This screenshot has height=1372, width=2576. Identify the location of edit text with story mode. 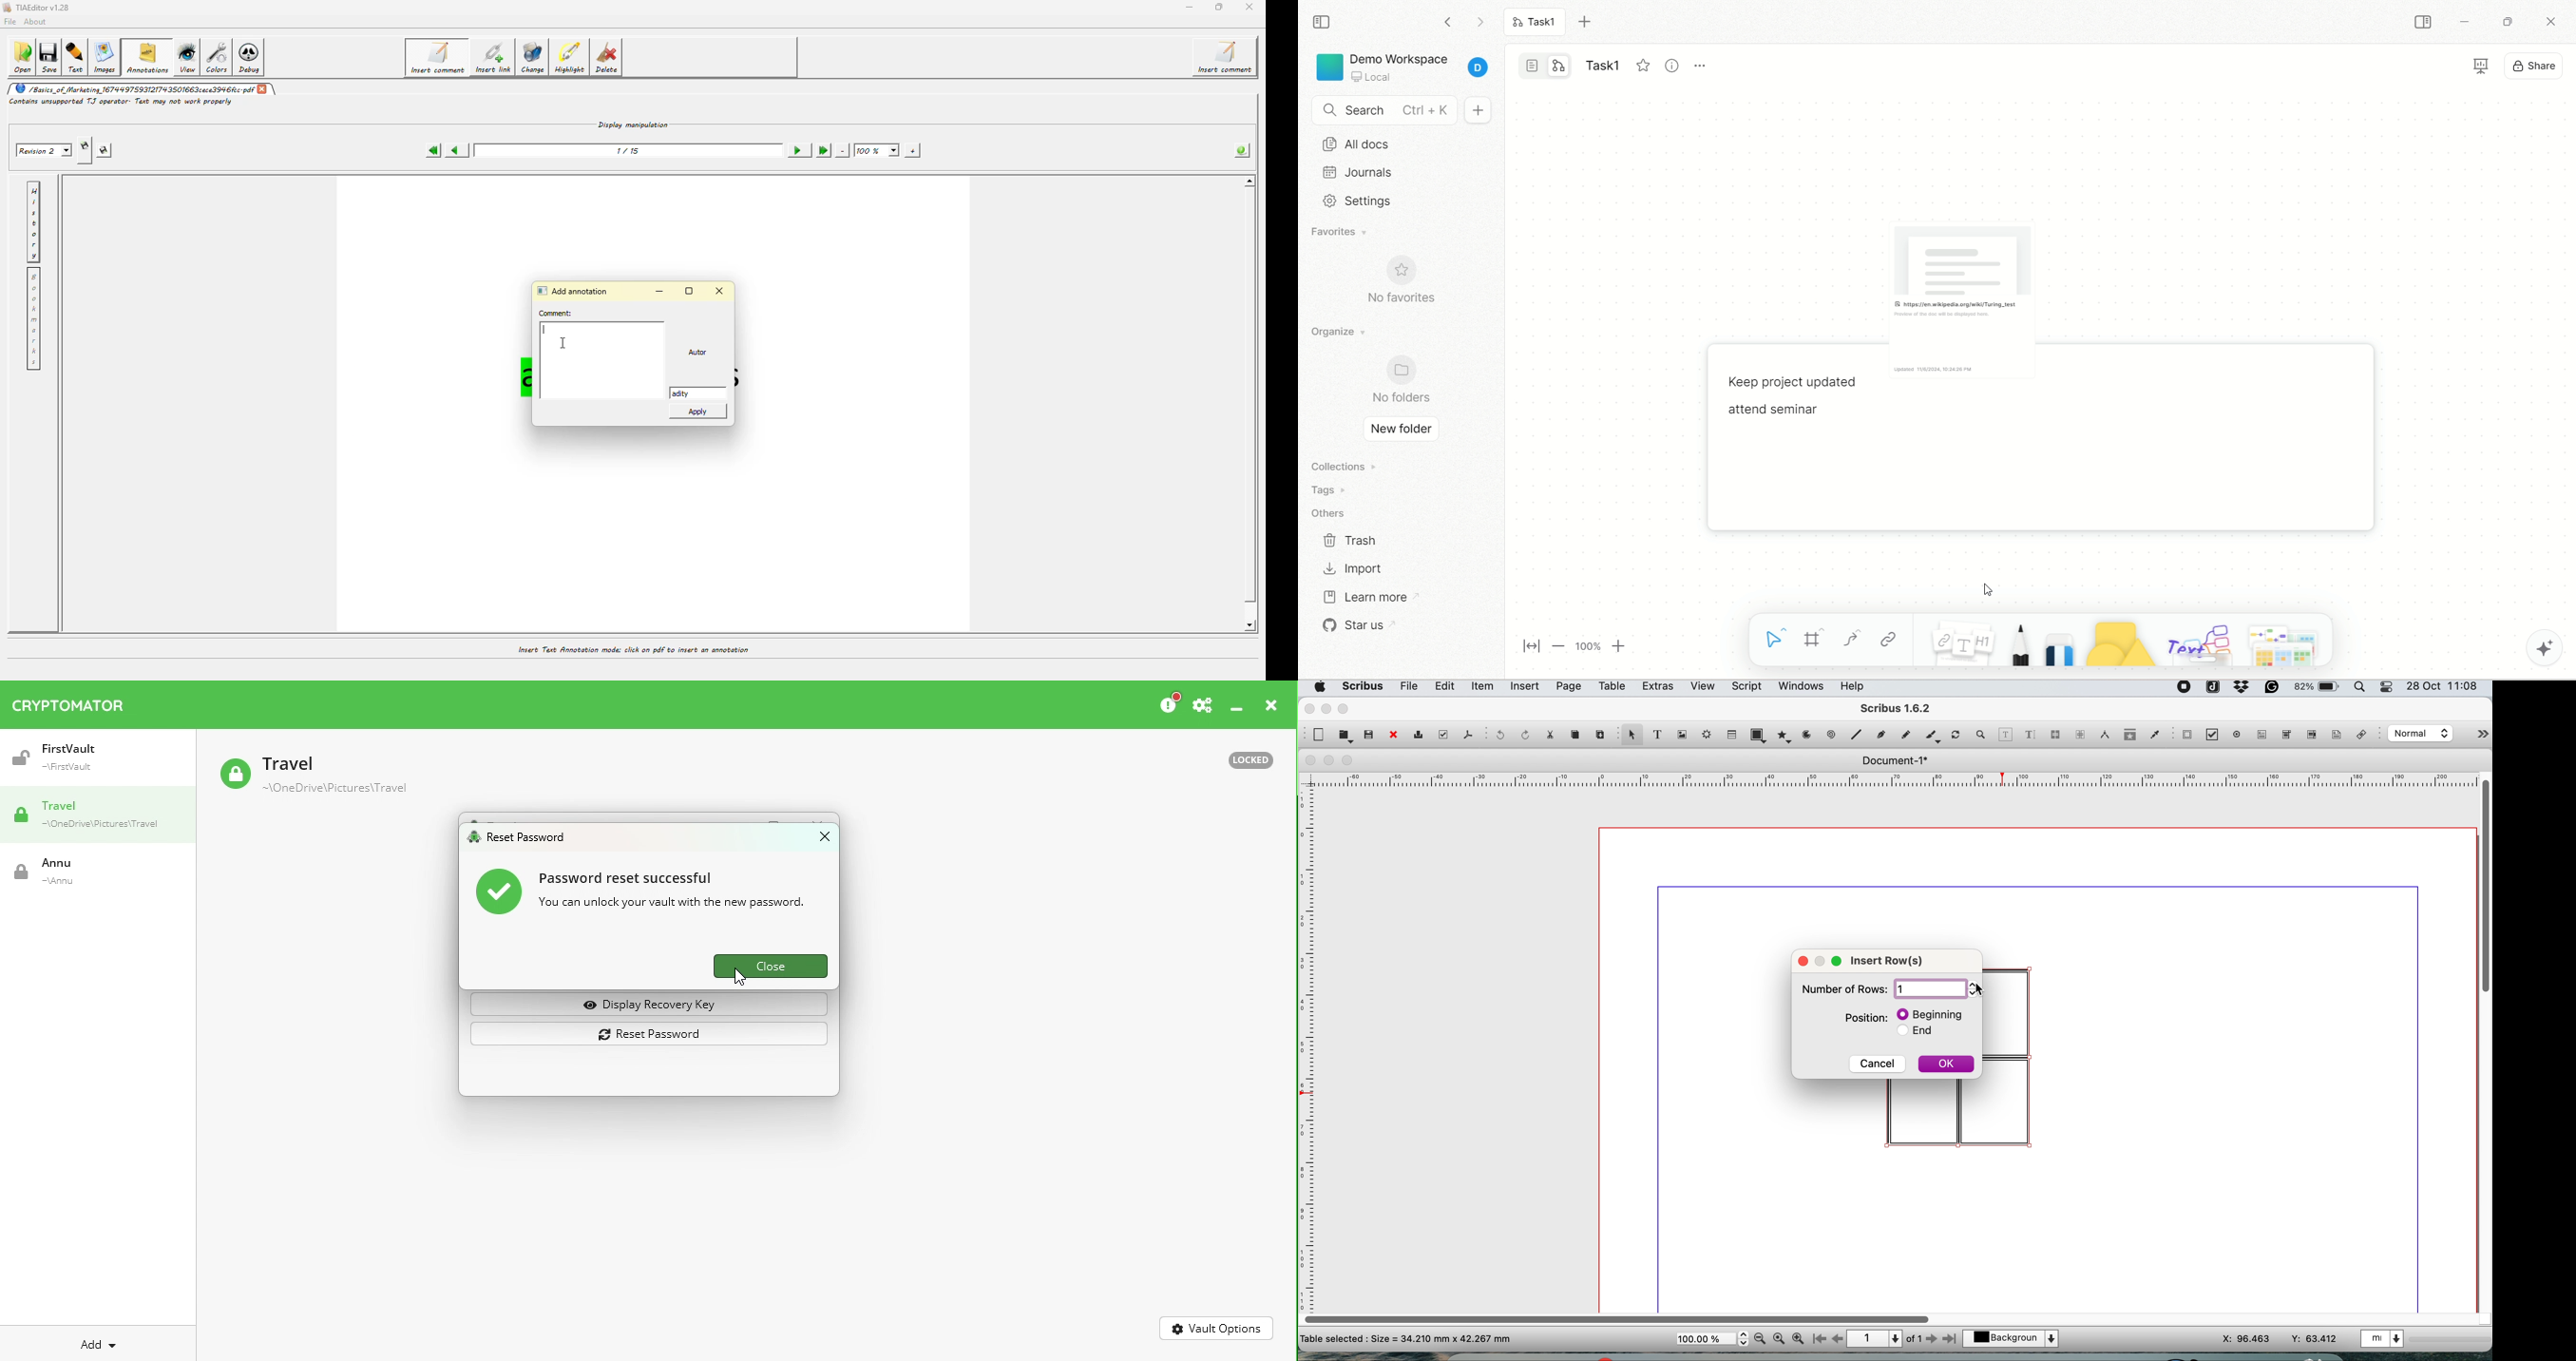
(2029, 735).